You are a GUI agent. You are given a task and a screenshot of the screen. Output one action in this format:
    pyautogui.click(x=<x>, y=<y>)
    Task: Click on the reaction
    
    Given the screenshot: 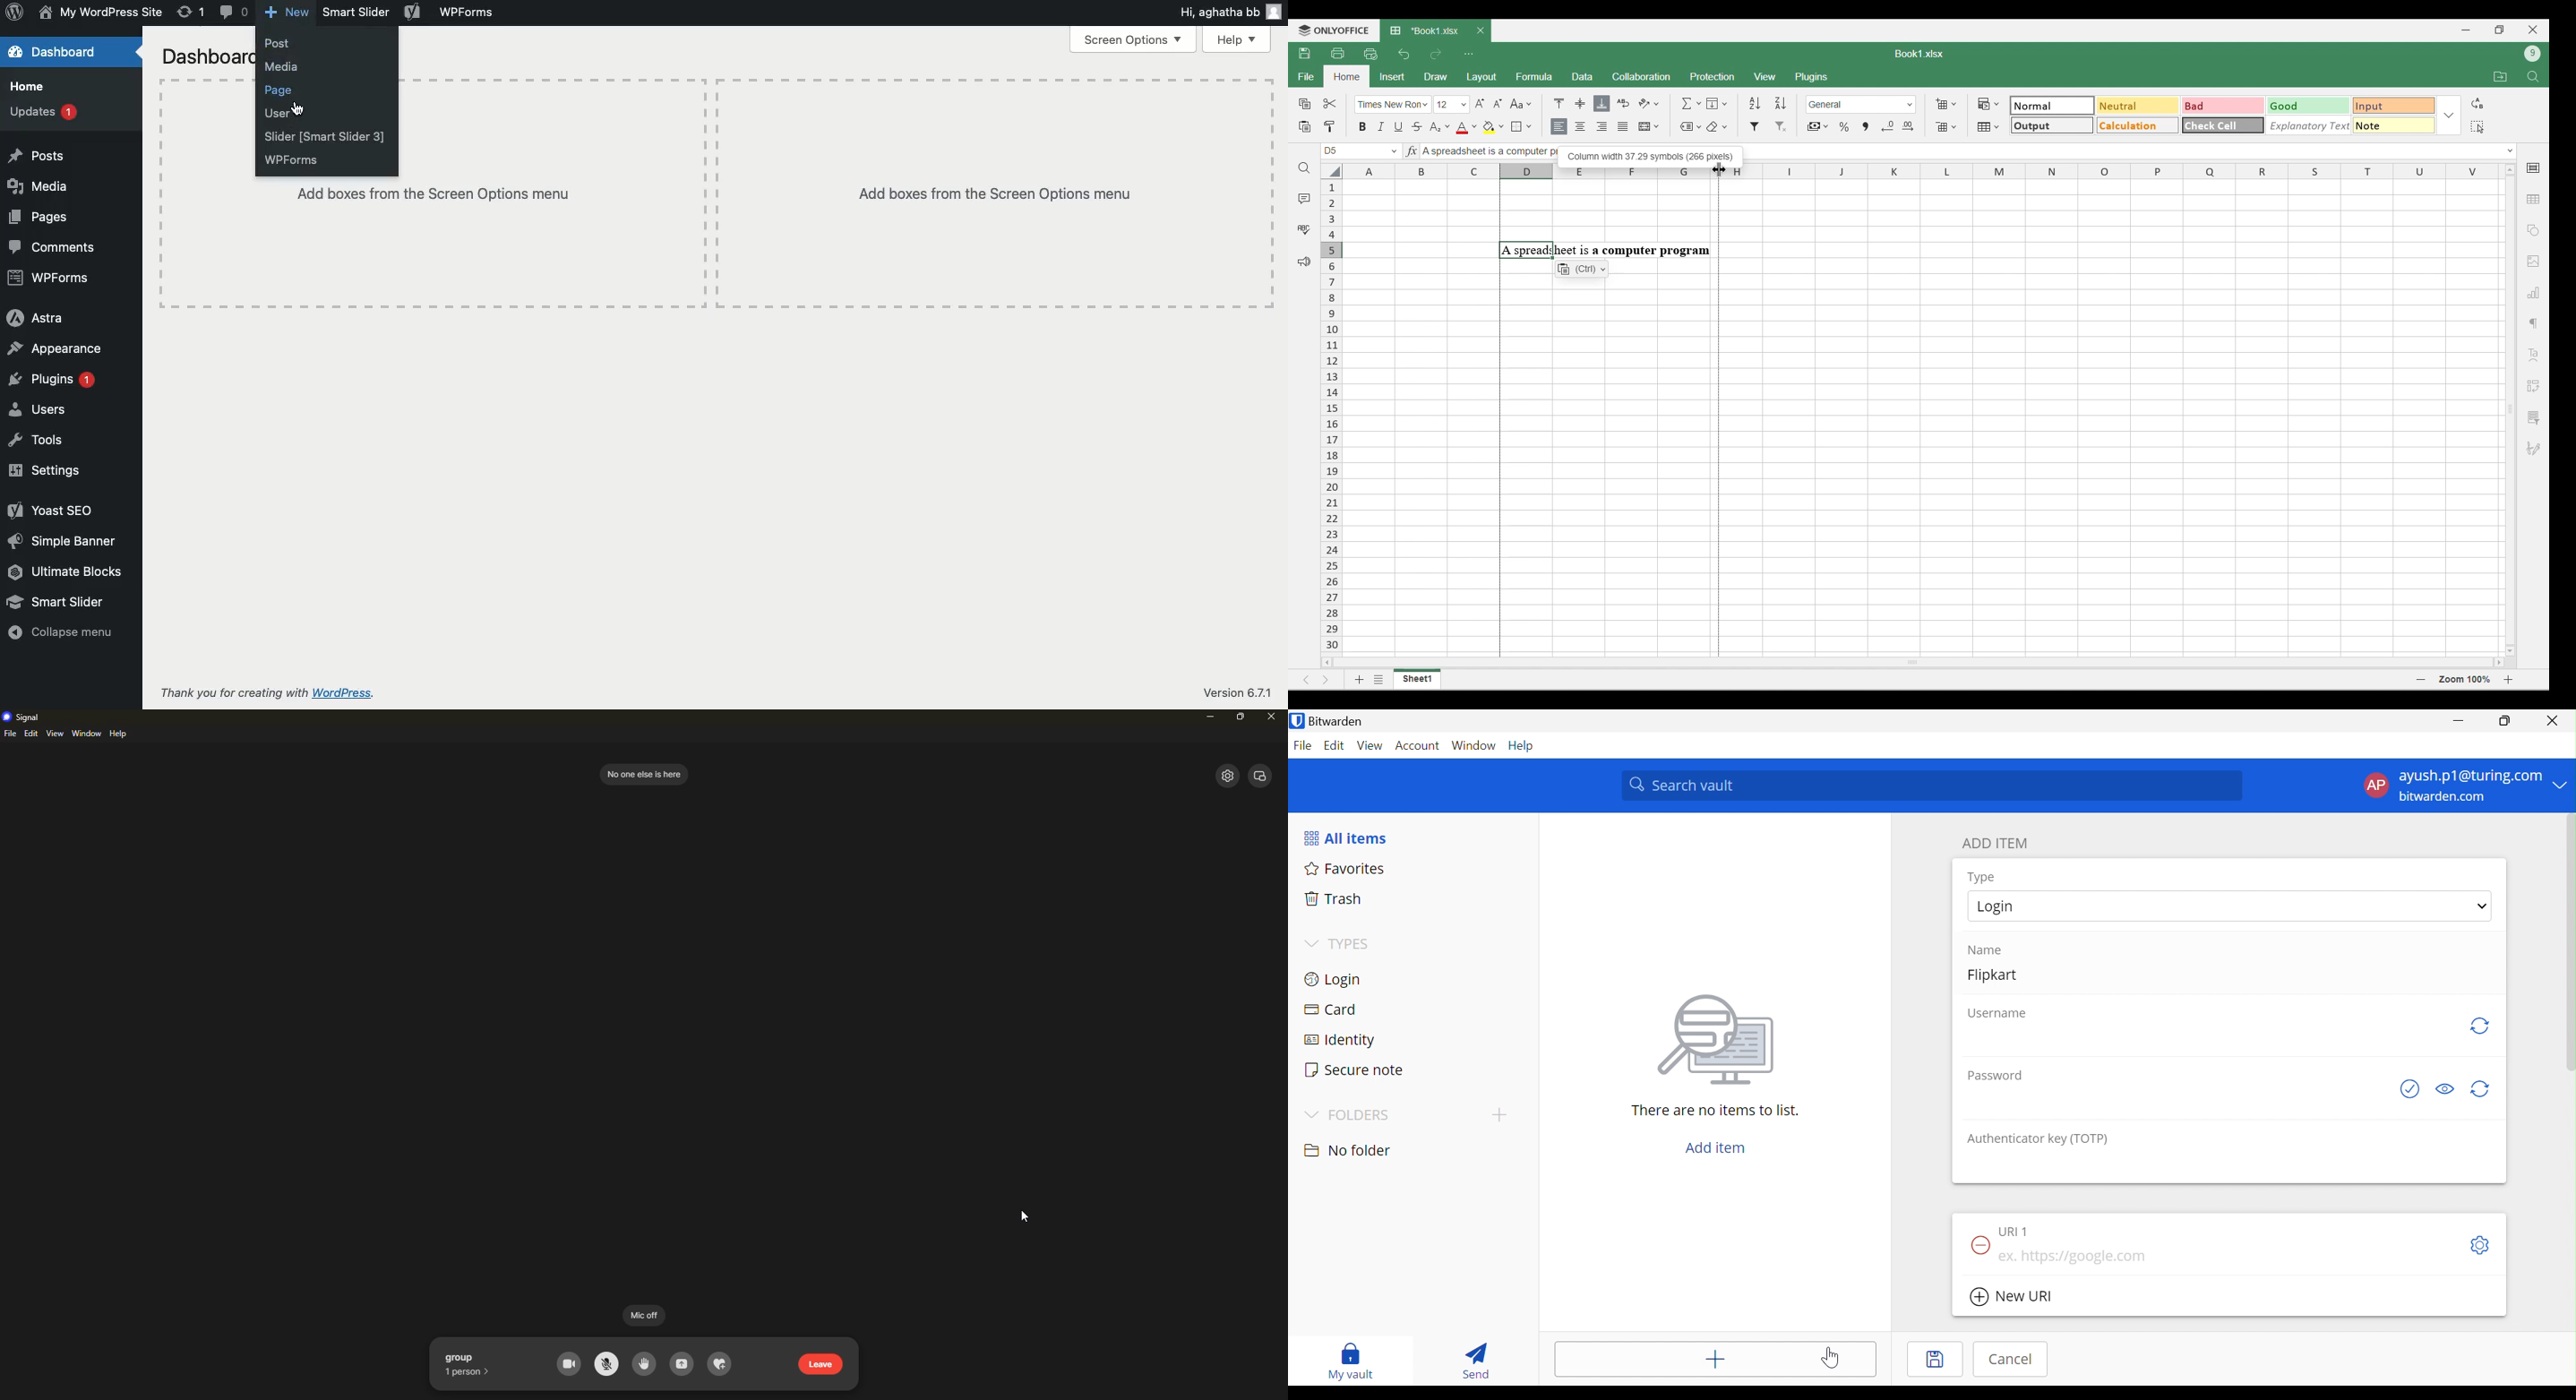 What is the action you would take?
    pyautogui.click(x=720, y=1365)
    